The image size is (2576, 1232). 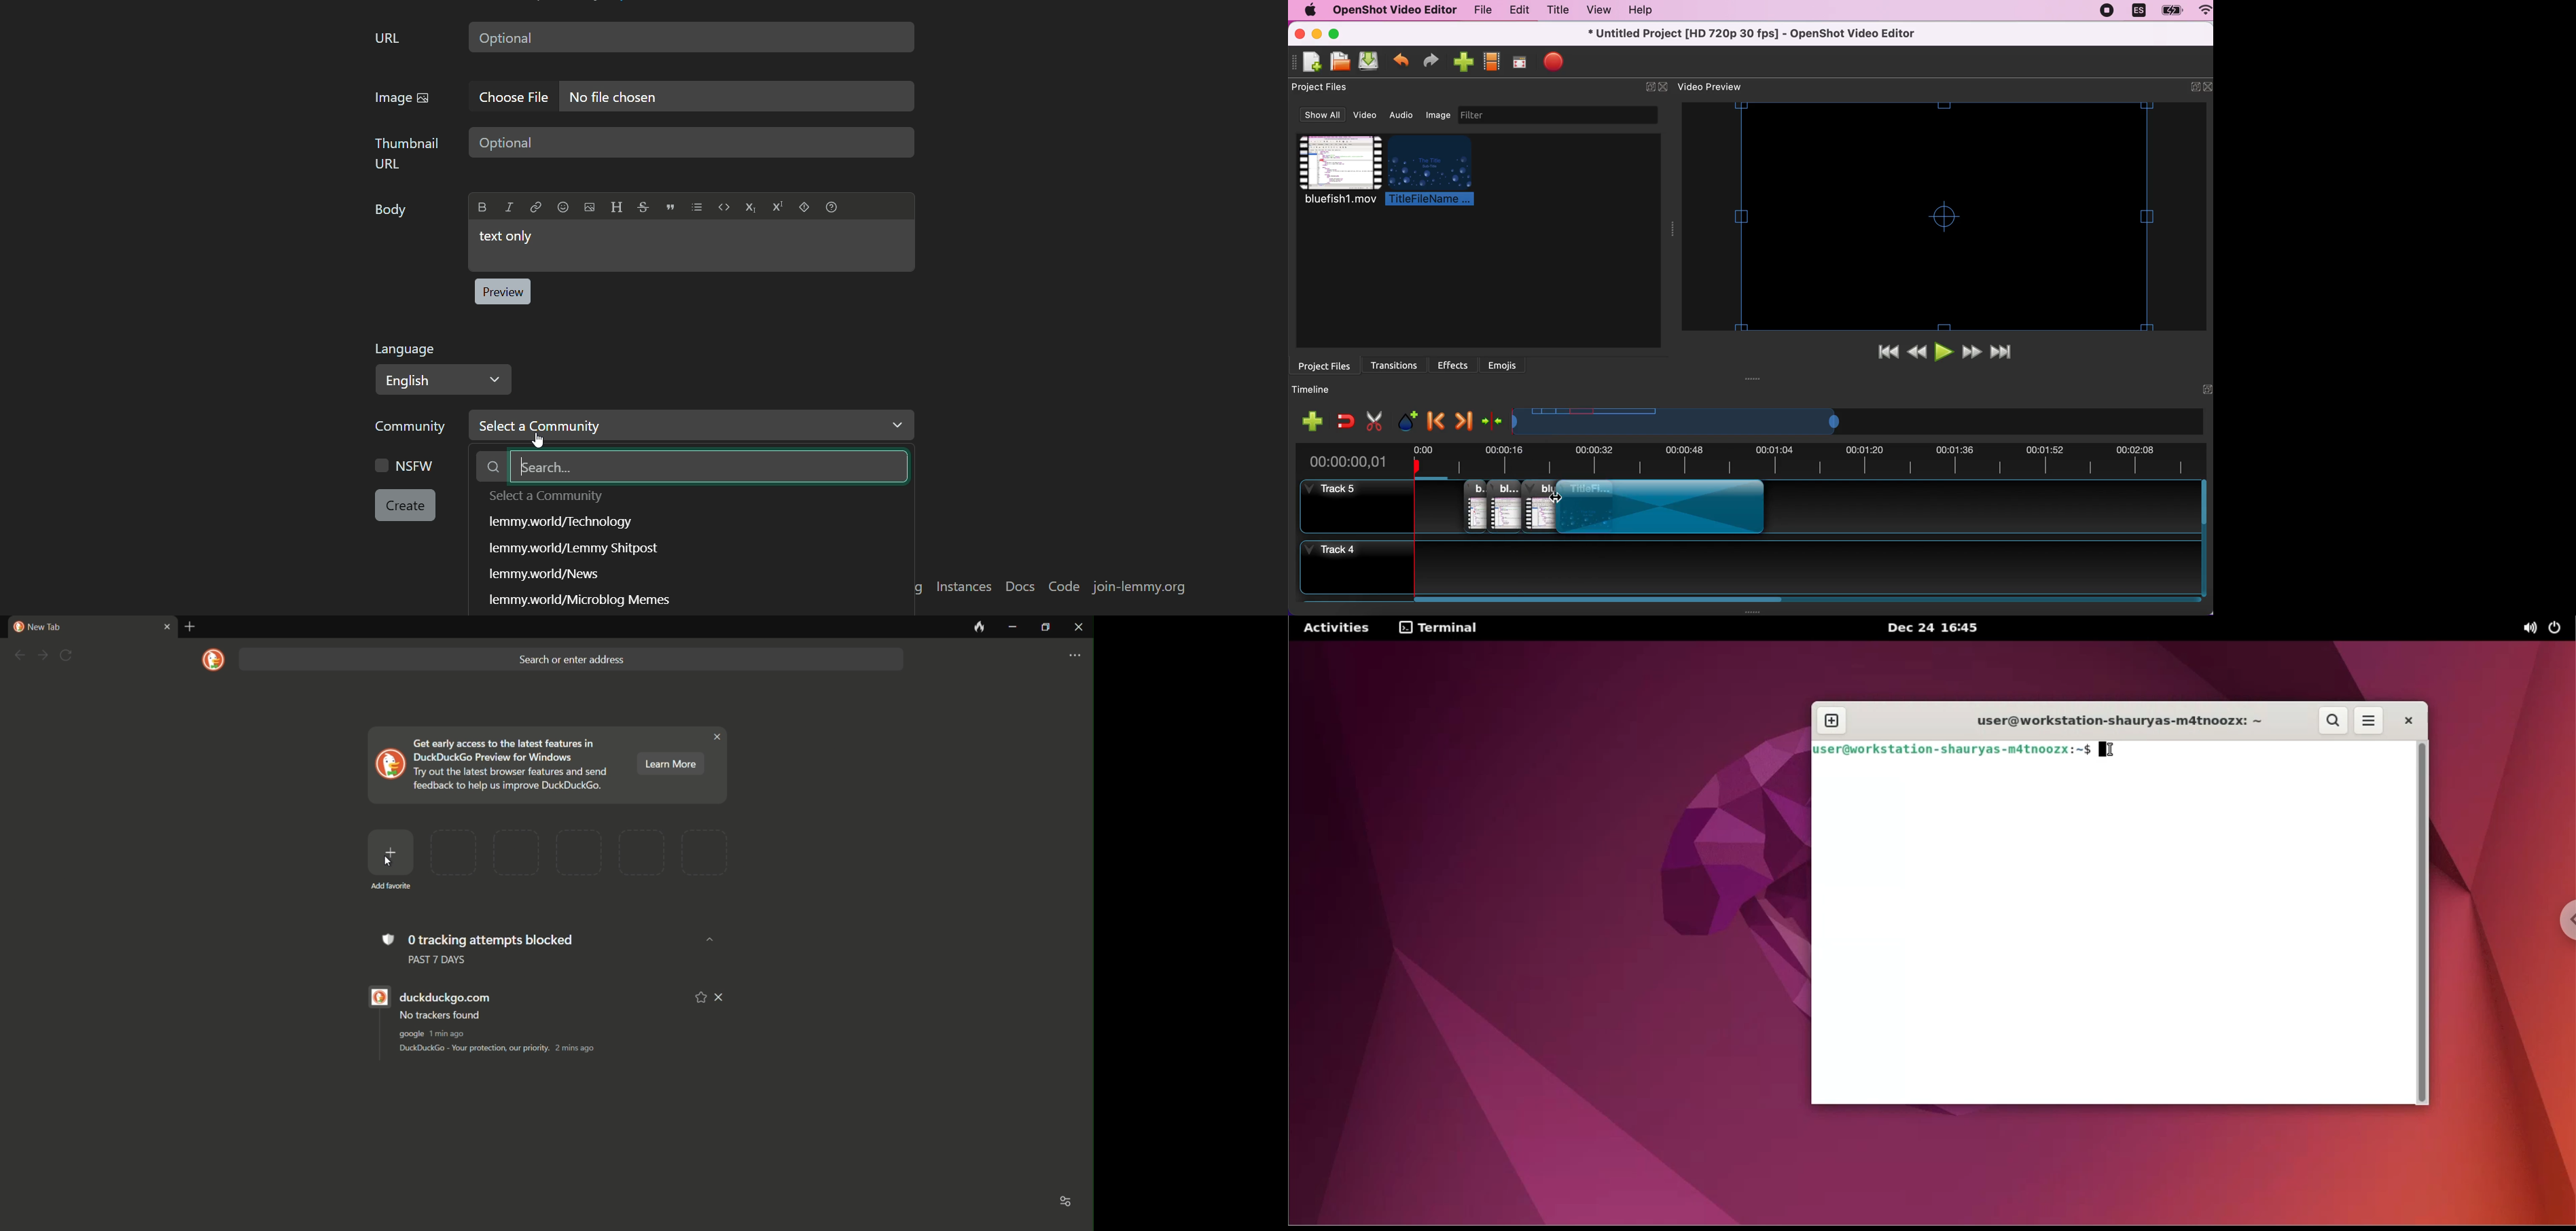 What do you see at coordinates (1431, 62) in the screenshot?
I see `redo` at bounding box center [1431, 62].